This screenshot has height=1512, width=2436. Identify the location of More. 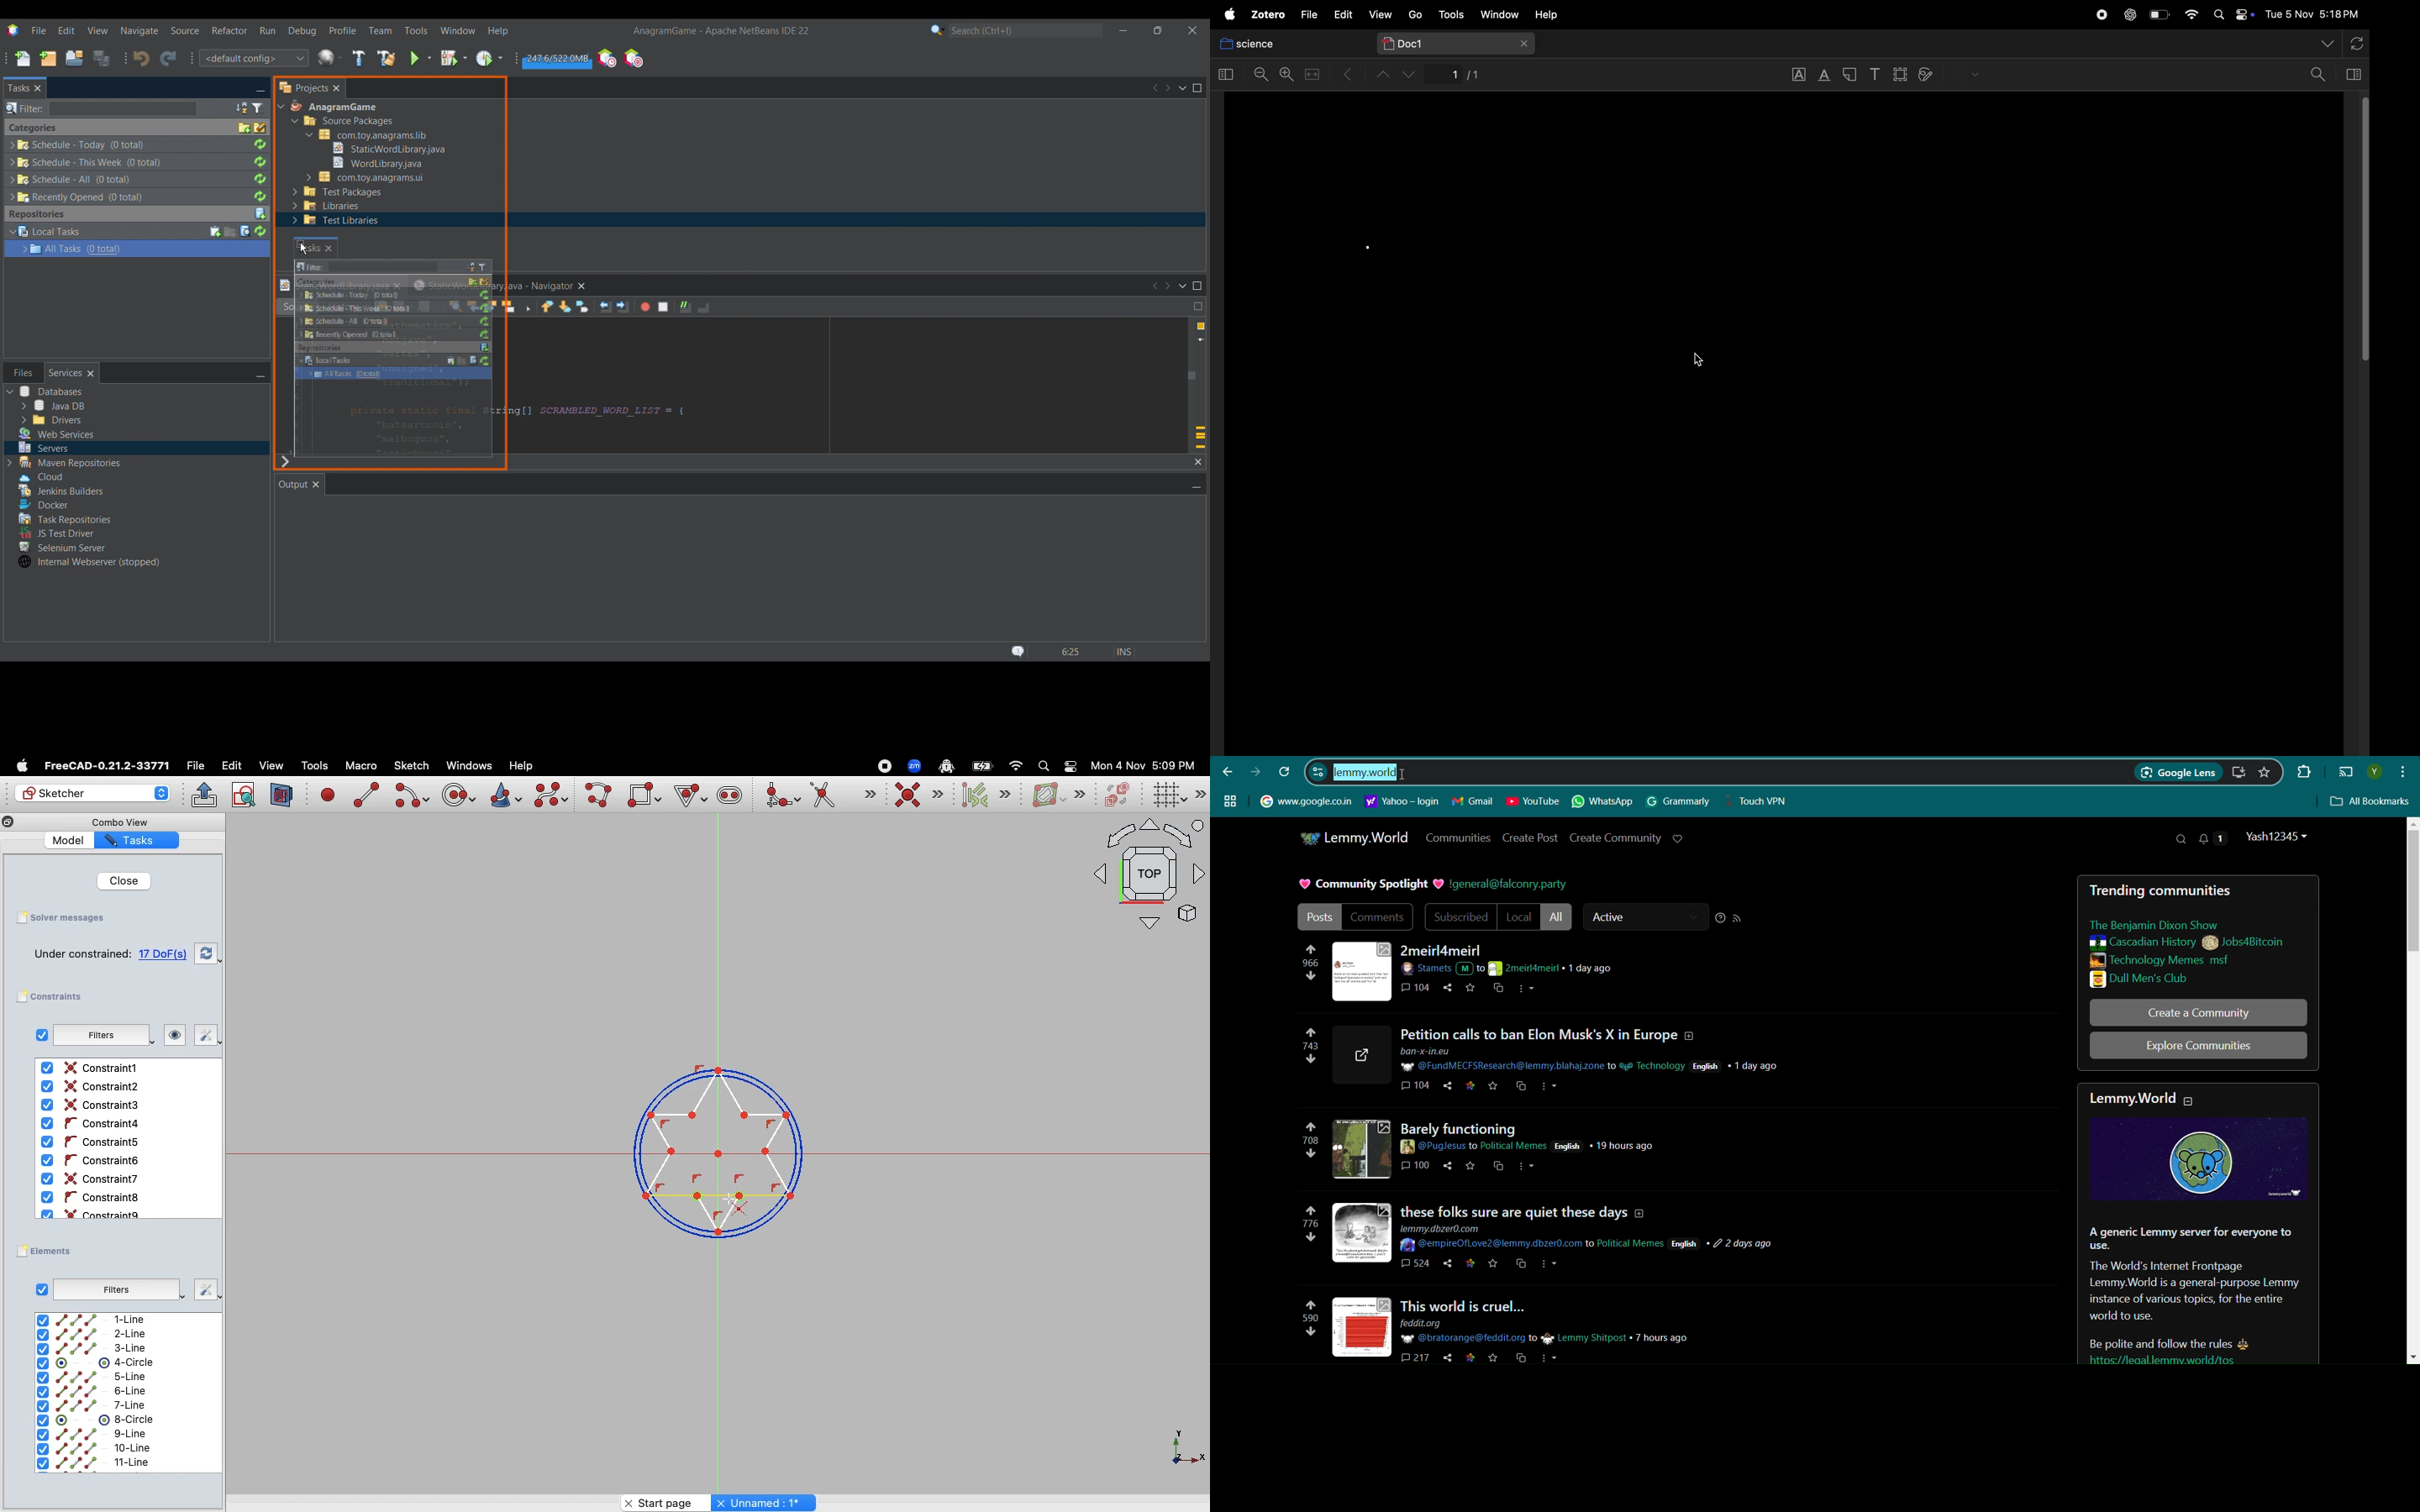
(1528, 990).